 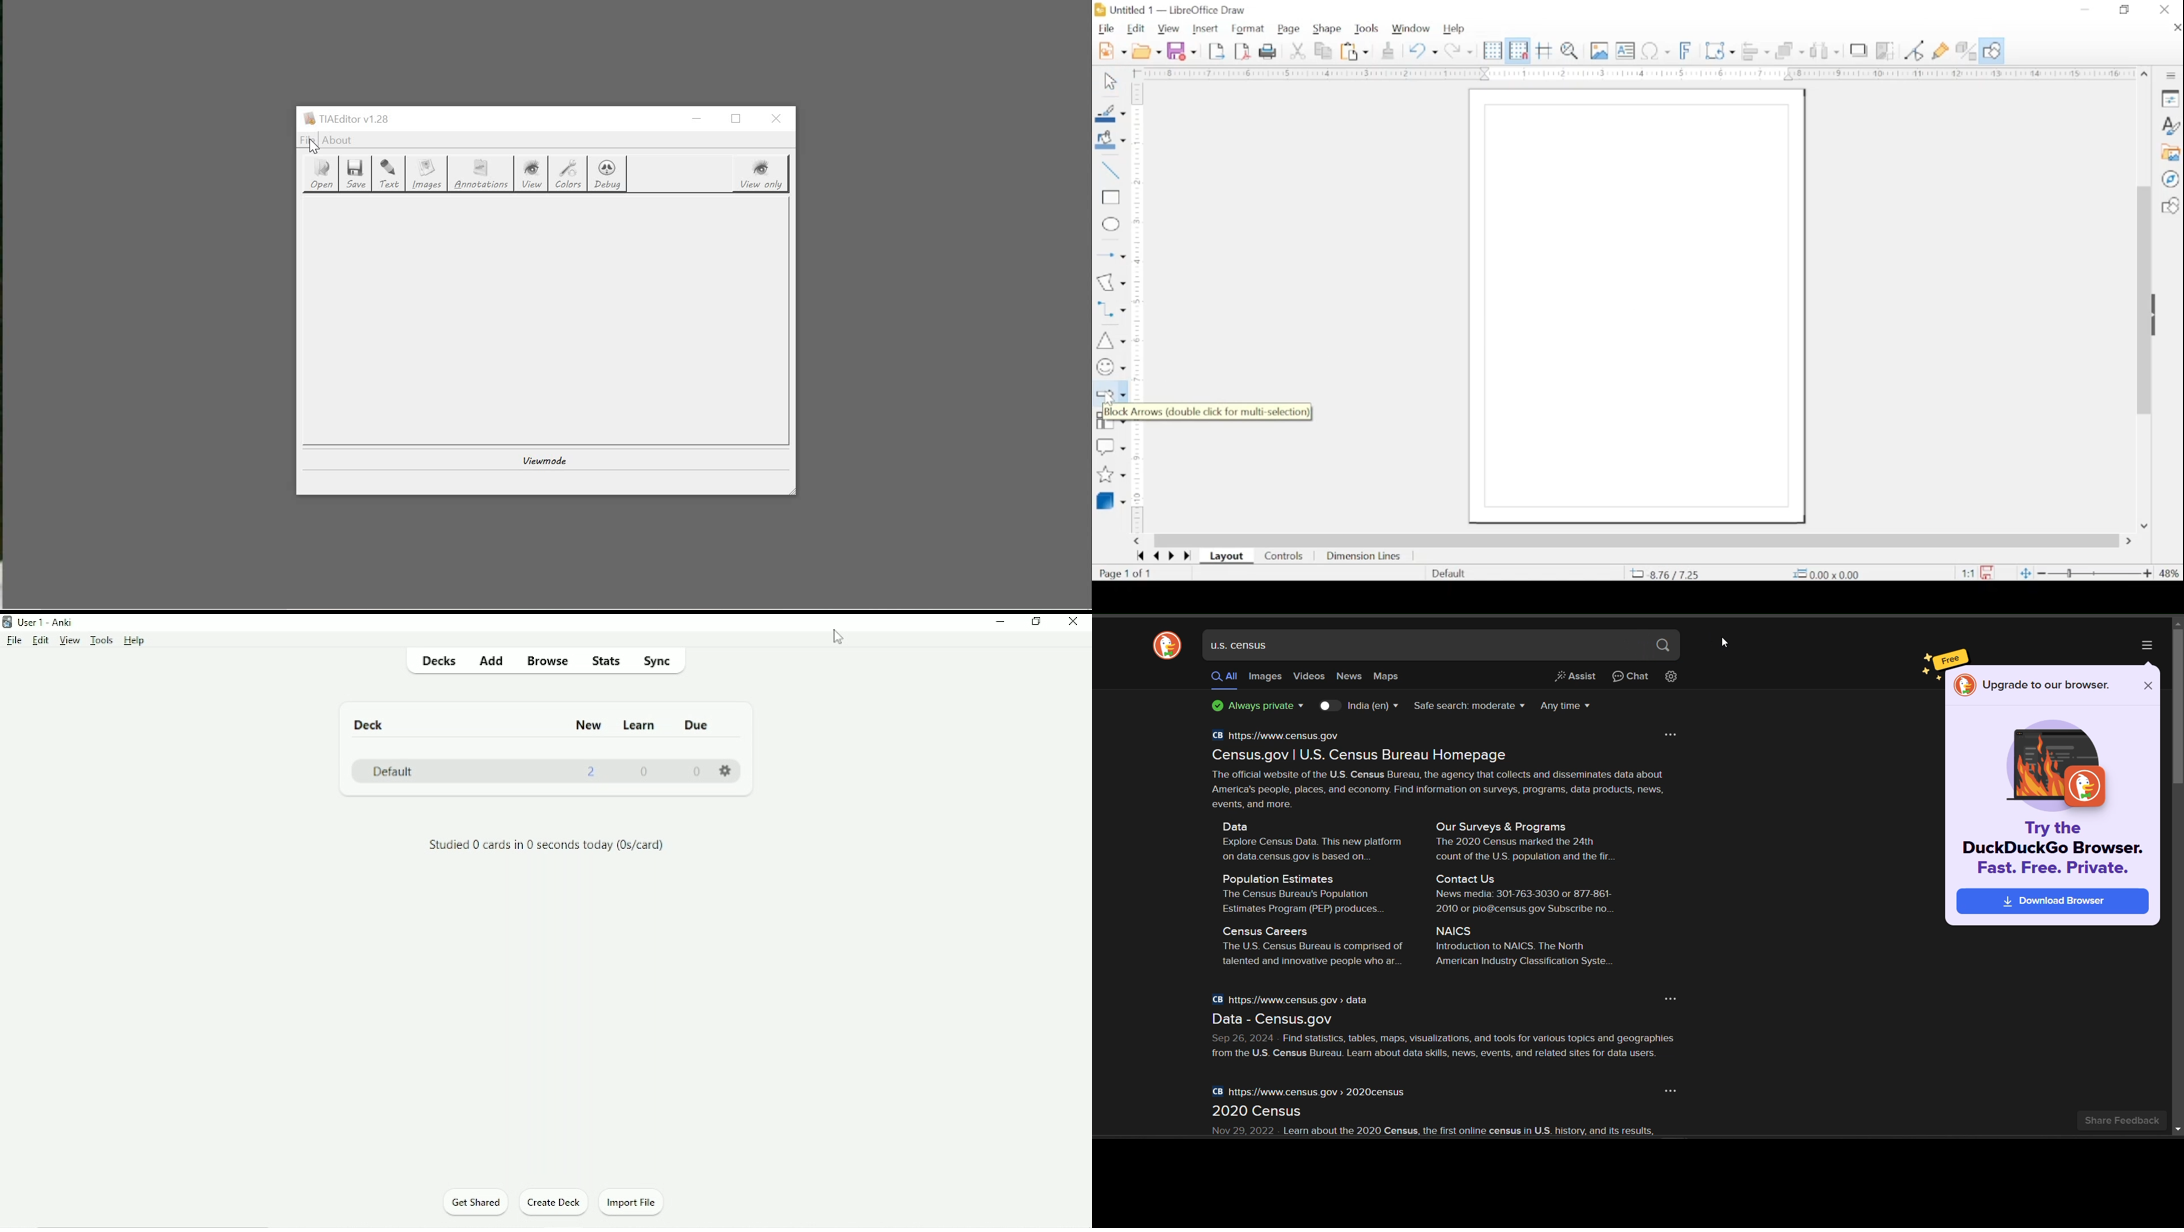 What do you see at coordinates (1941, 51) in the screenshot?
I see `show gluepoint functions` at bounding box center [1941, 51].